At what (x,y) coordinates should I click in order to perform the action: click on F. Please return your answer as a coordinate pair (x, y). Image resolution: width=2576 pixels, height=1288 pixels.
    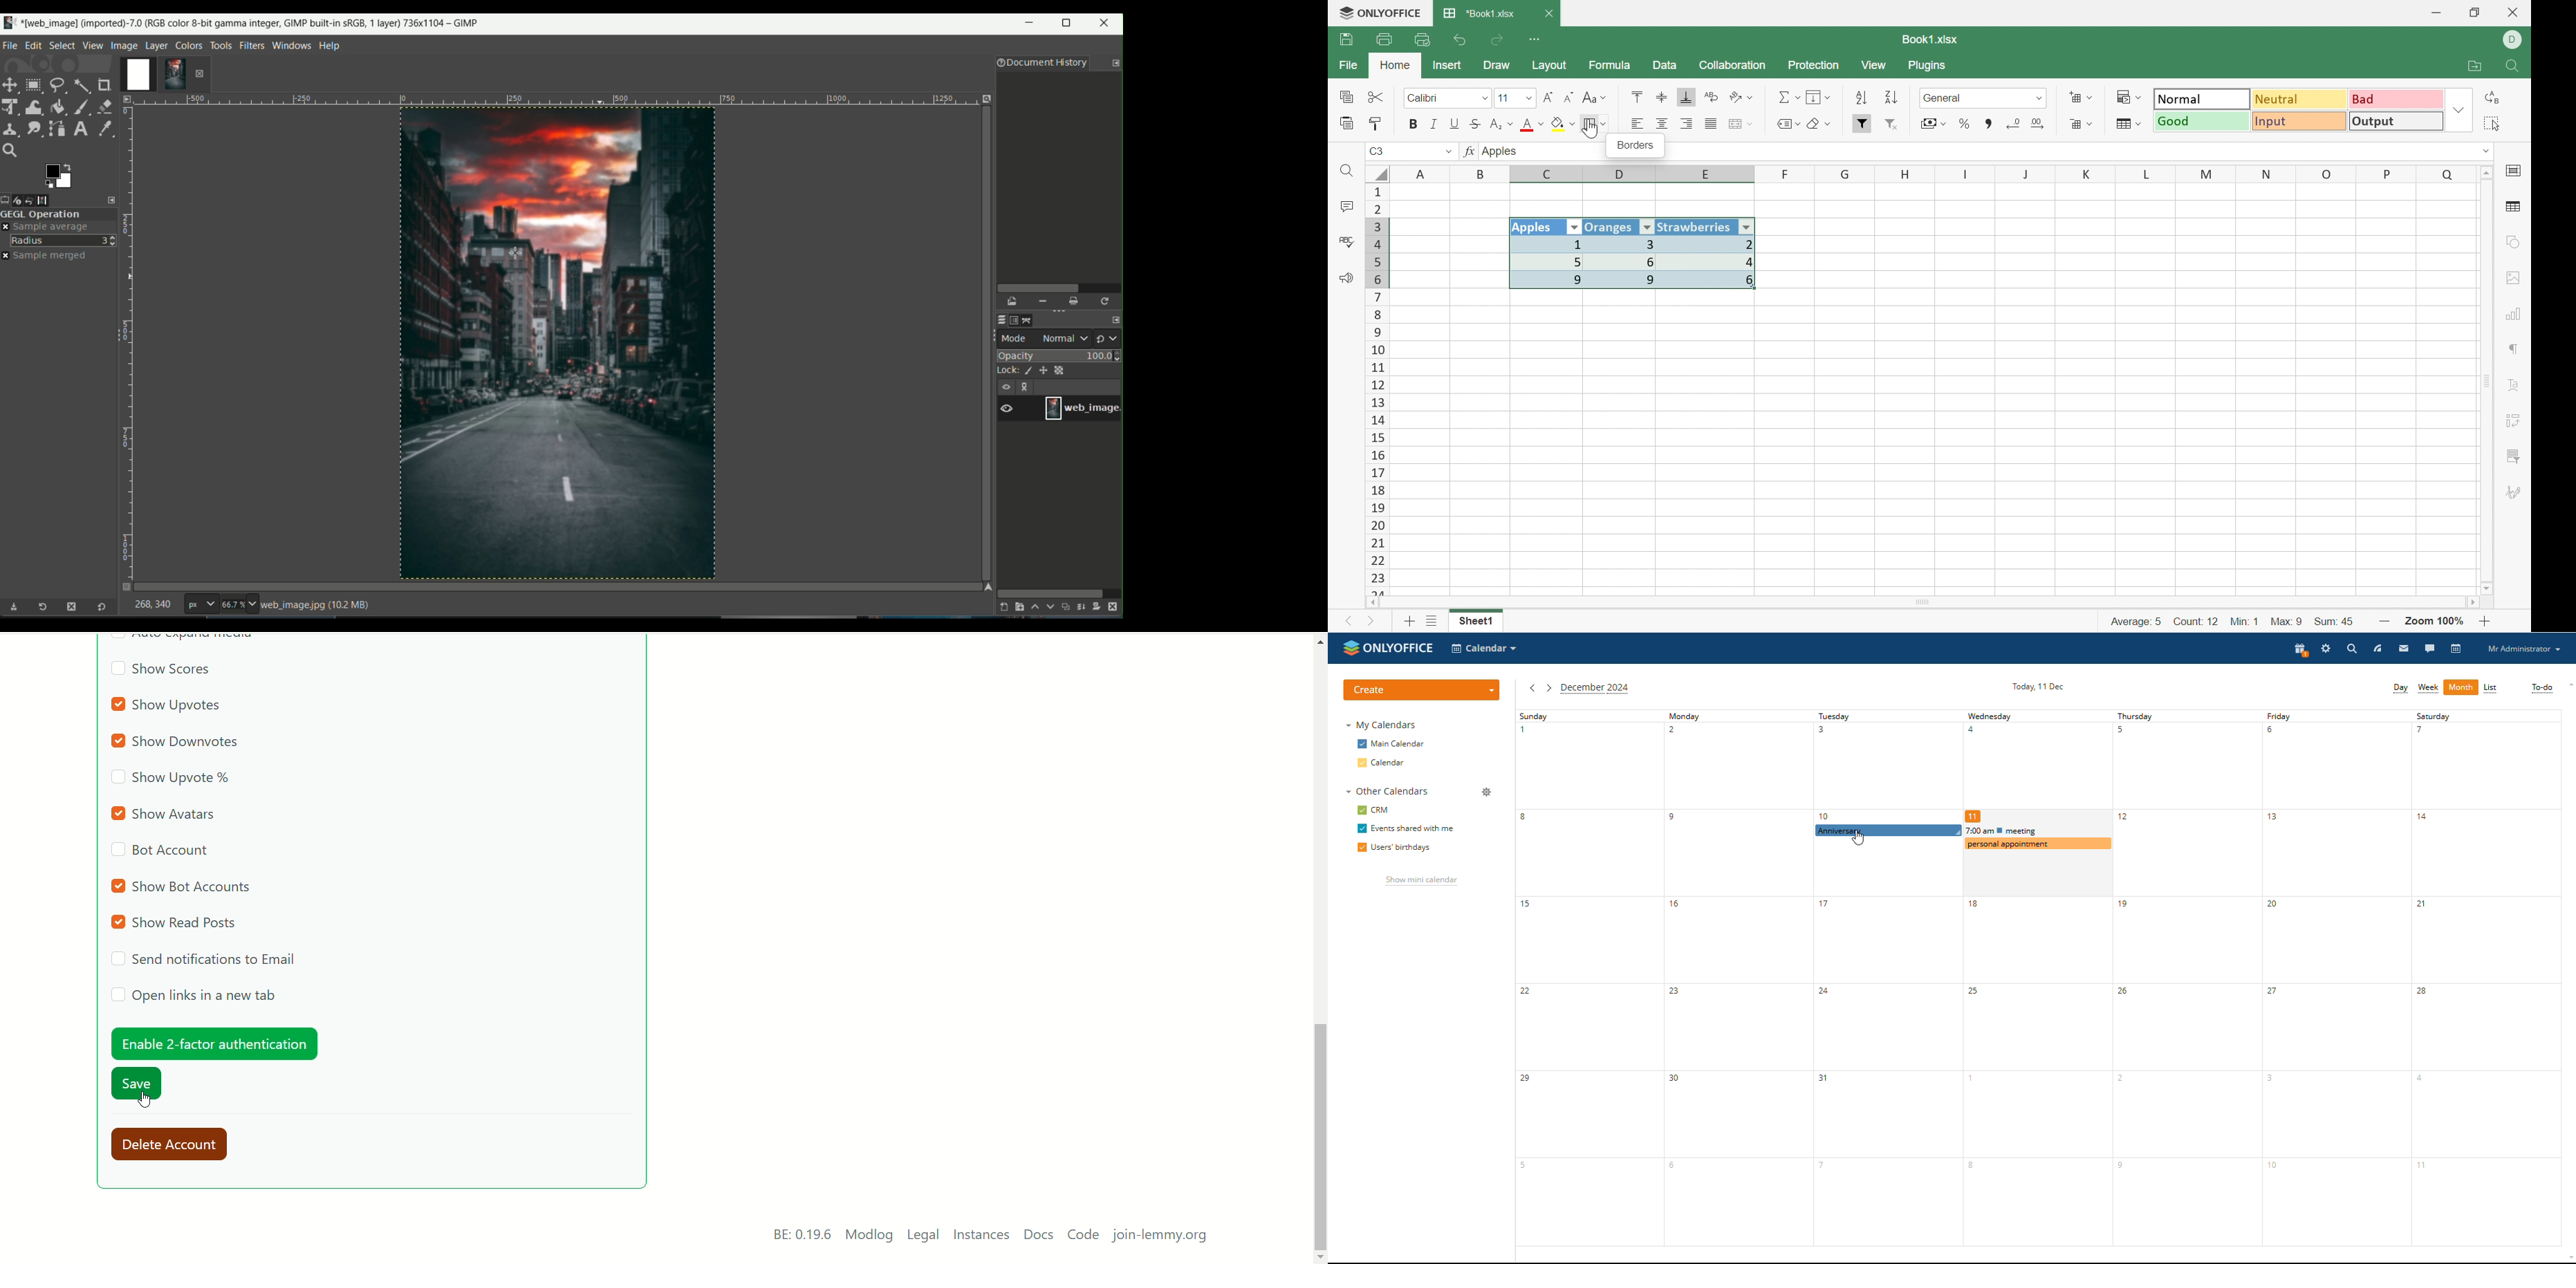
    Looking at the image, I should click on (1786, 174).